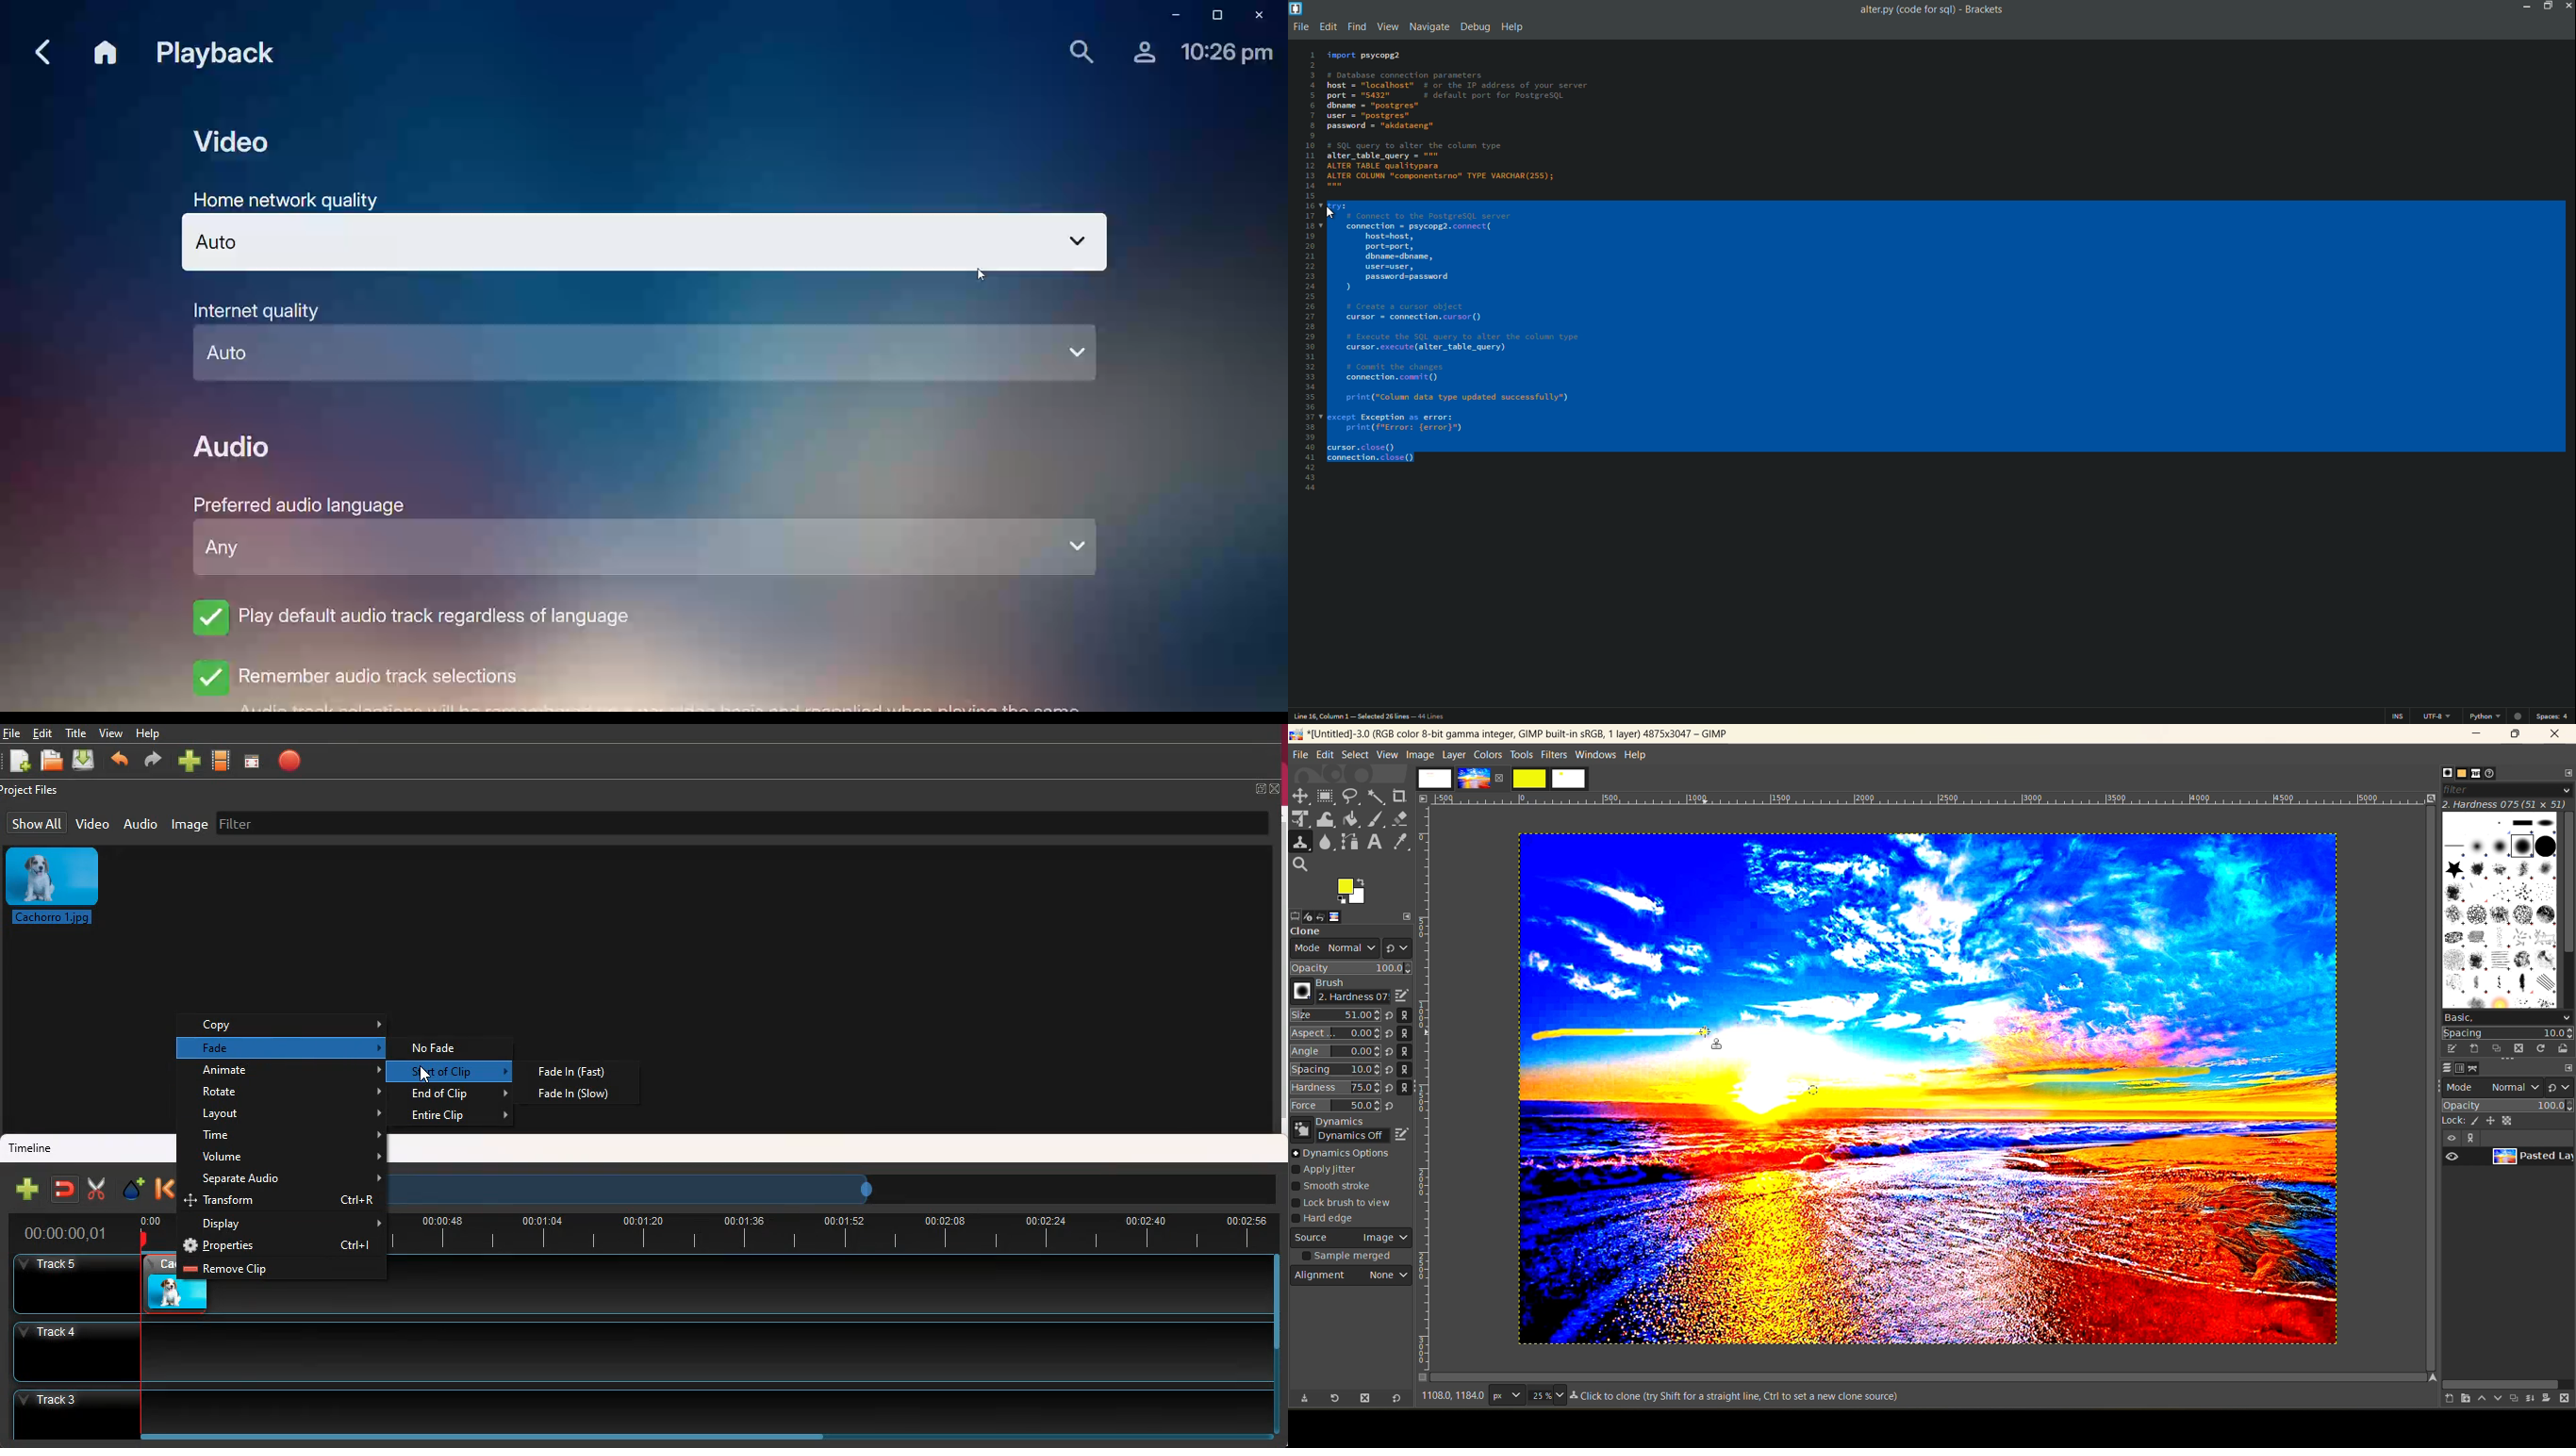 This screenshot has width=2576, height=1456. Describe the element at coordinates (1424, 798) in the screenshot. I see `` at that location.